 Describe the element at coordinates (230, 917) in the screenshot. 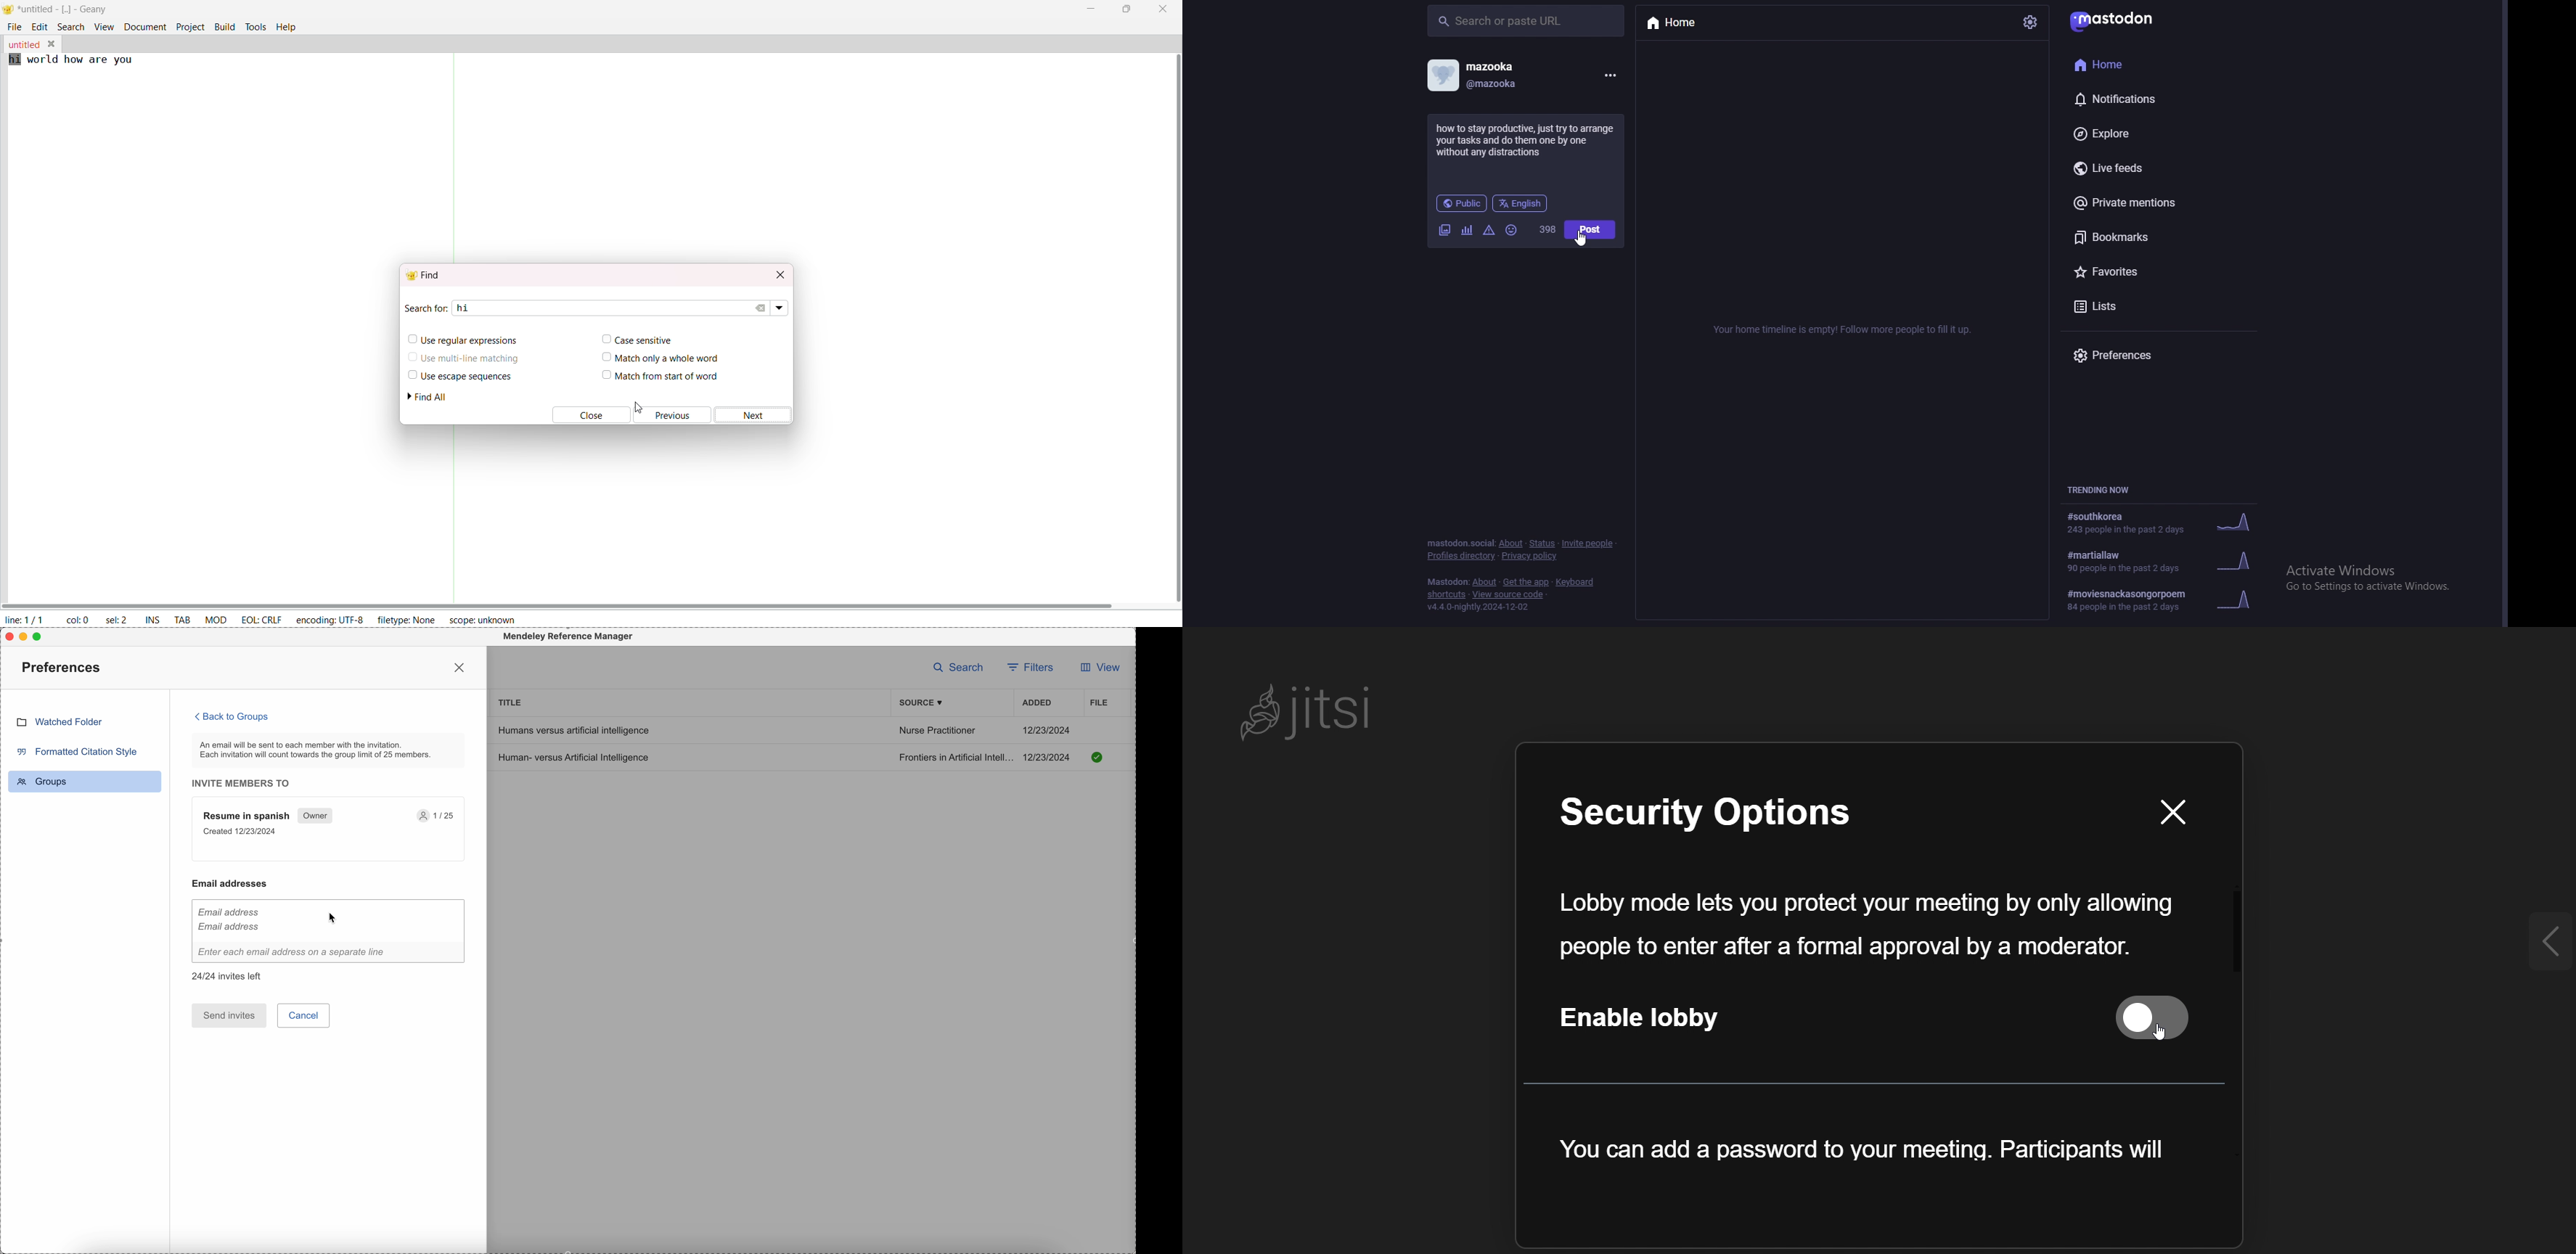

I see `email address` at that location.